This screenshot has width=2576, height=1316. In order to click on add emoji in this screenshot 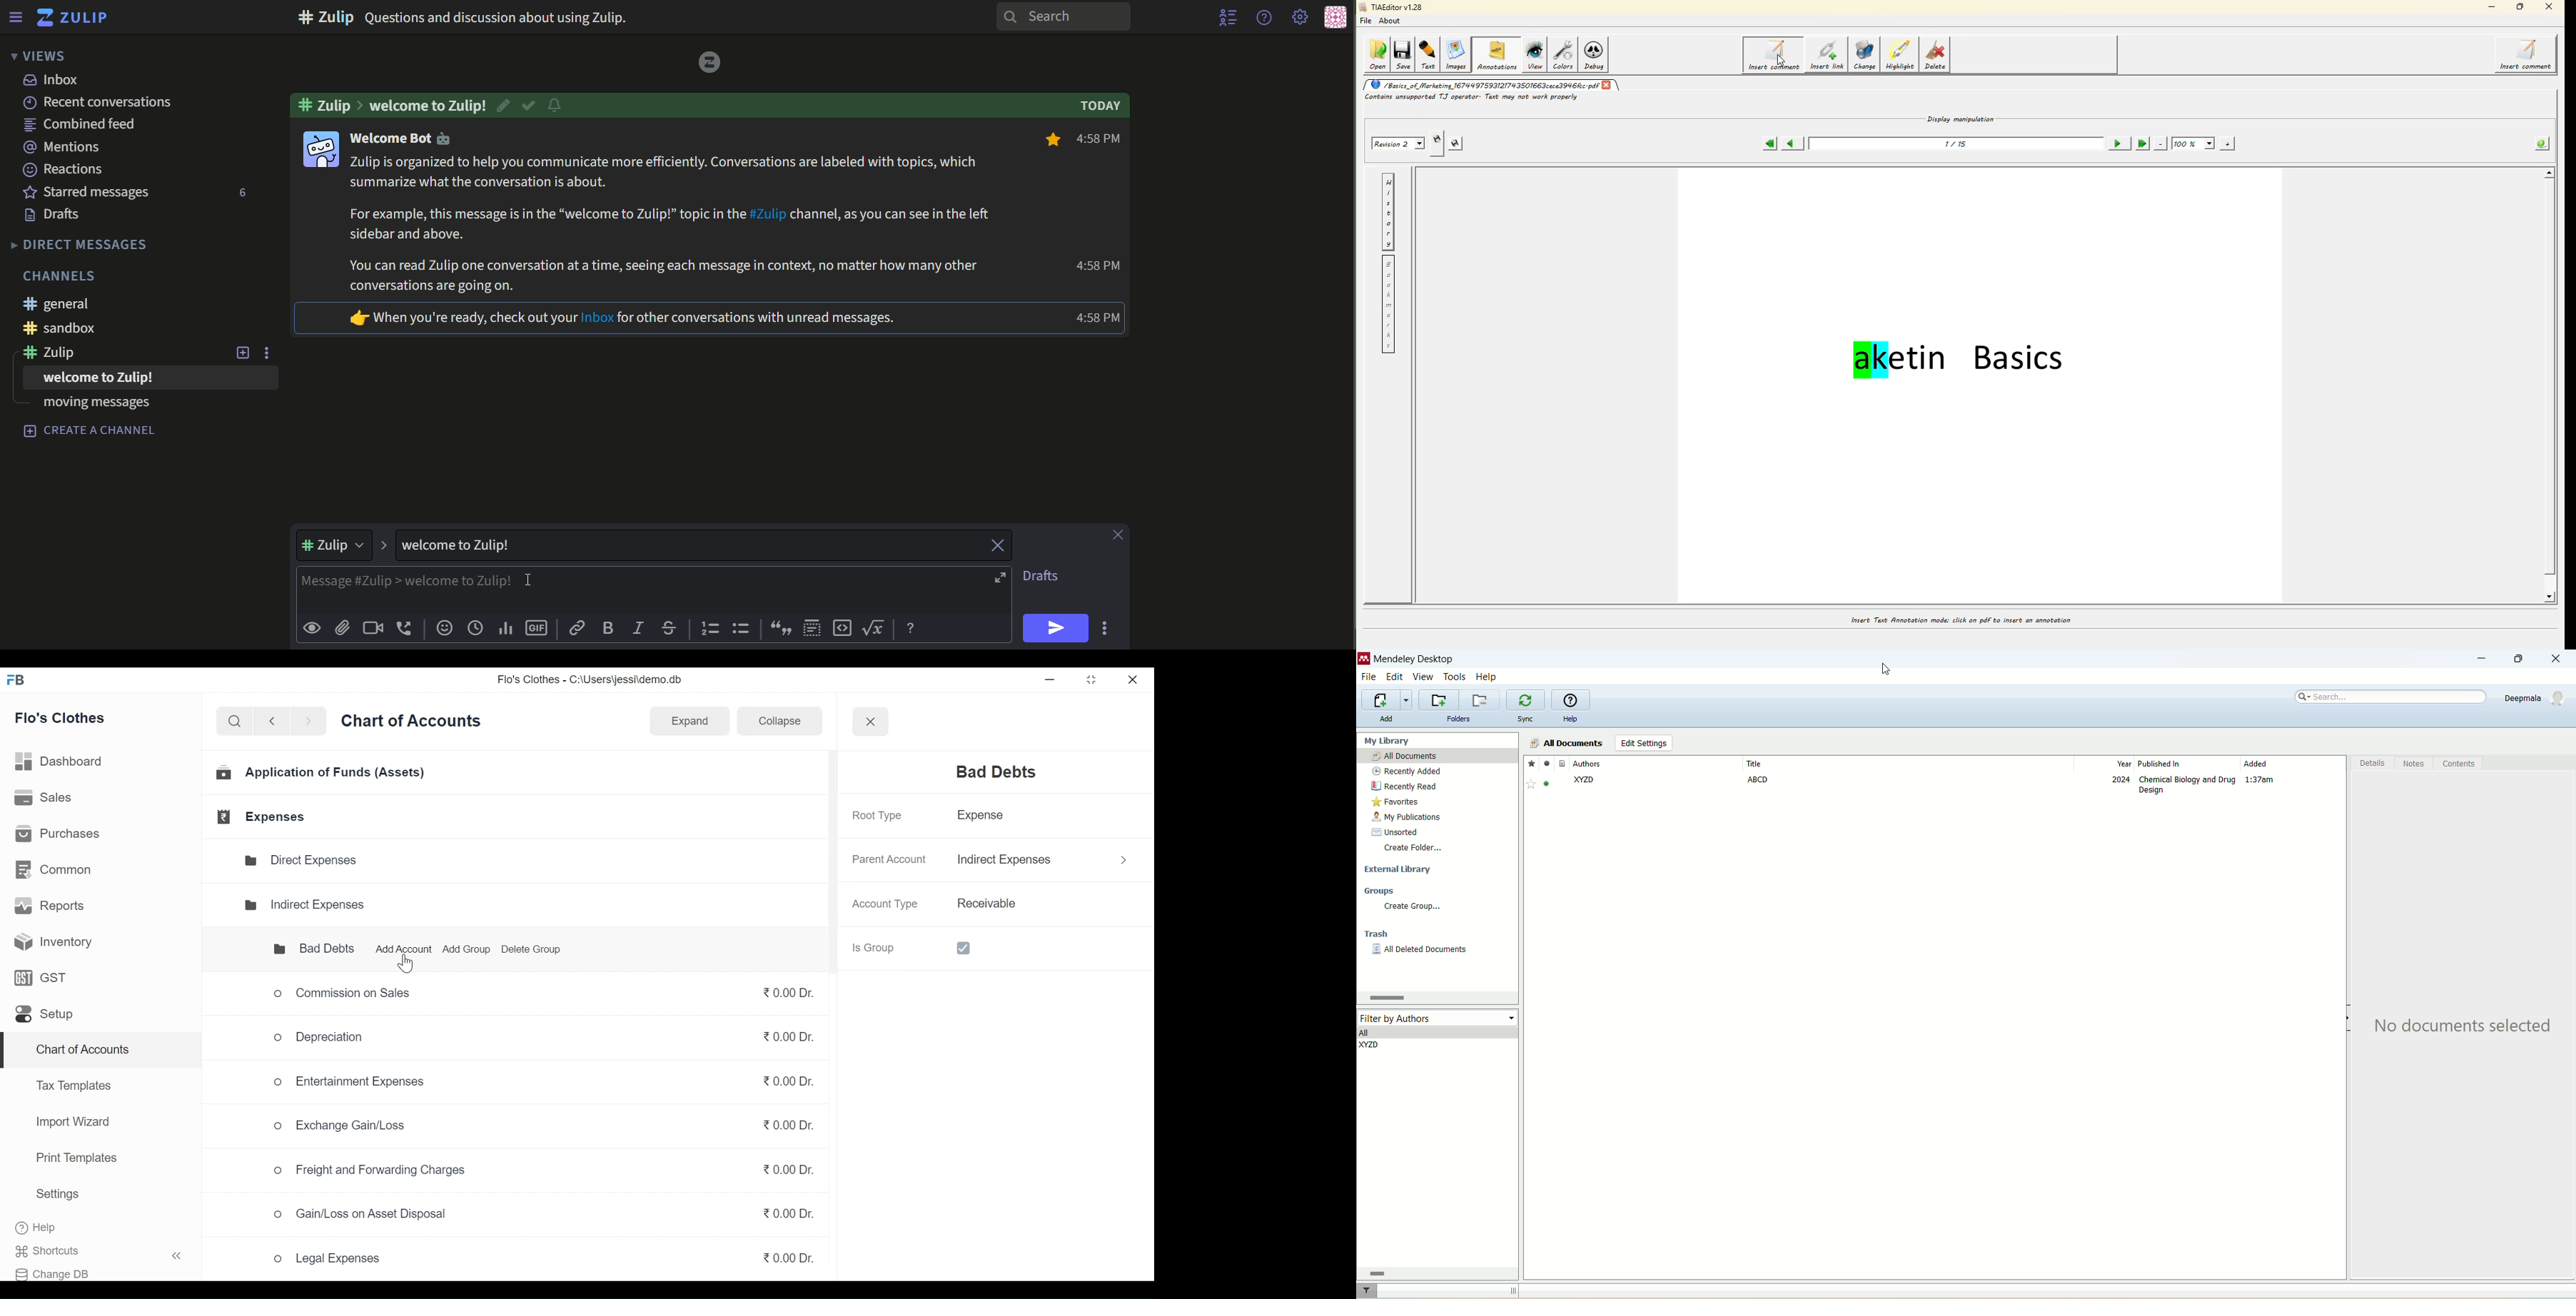, I will do `click(443, 629)`.